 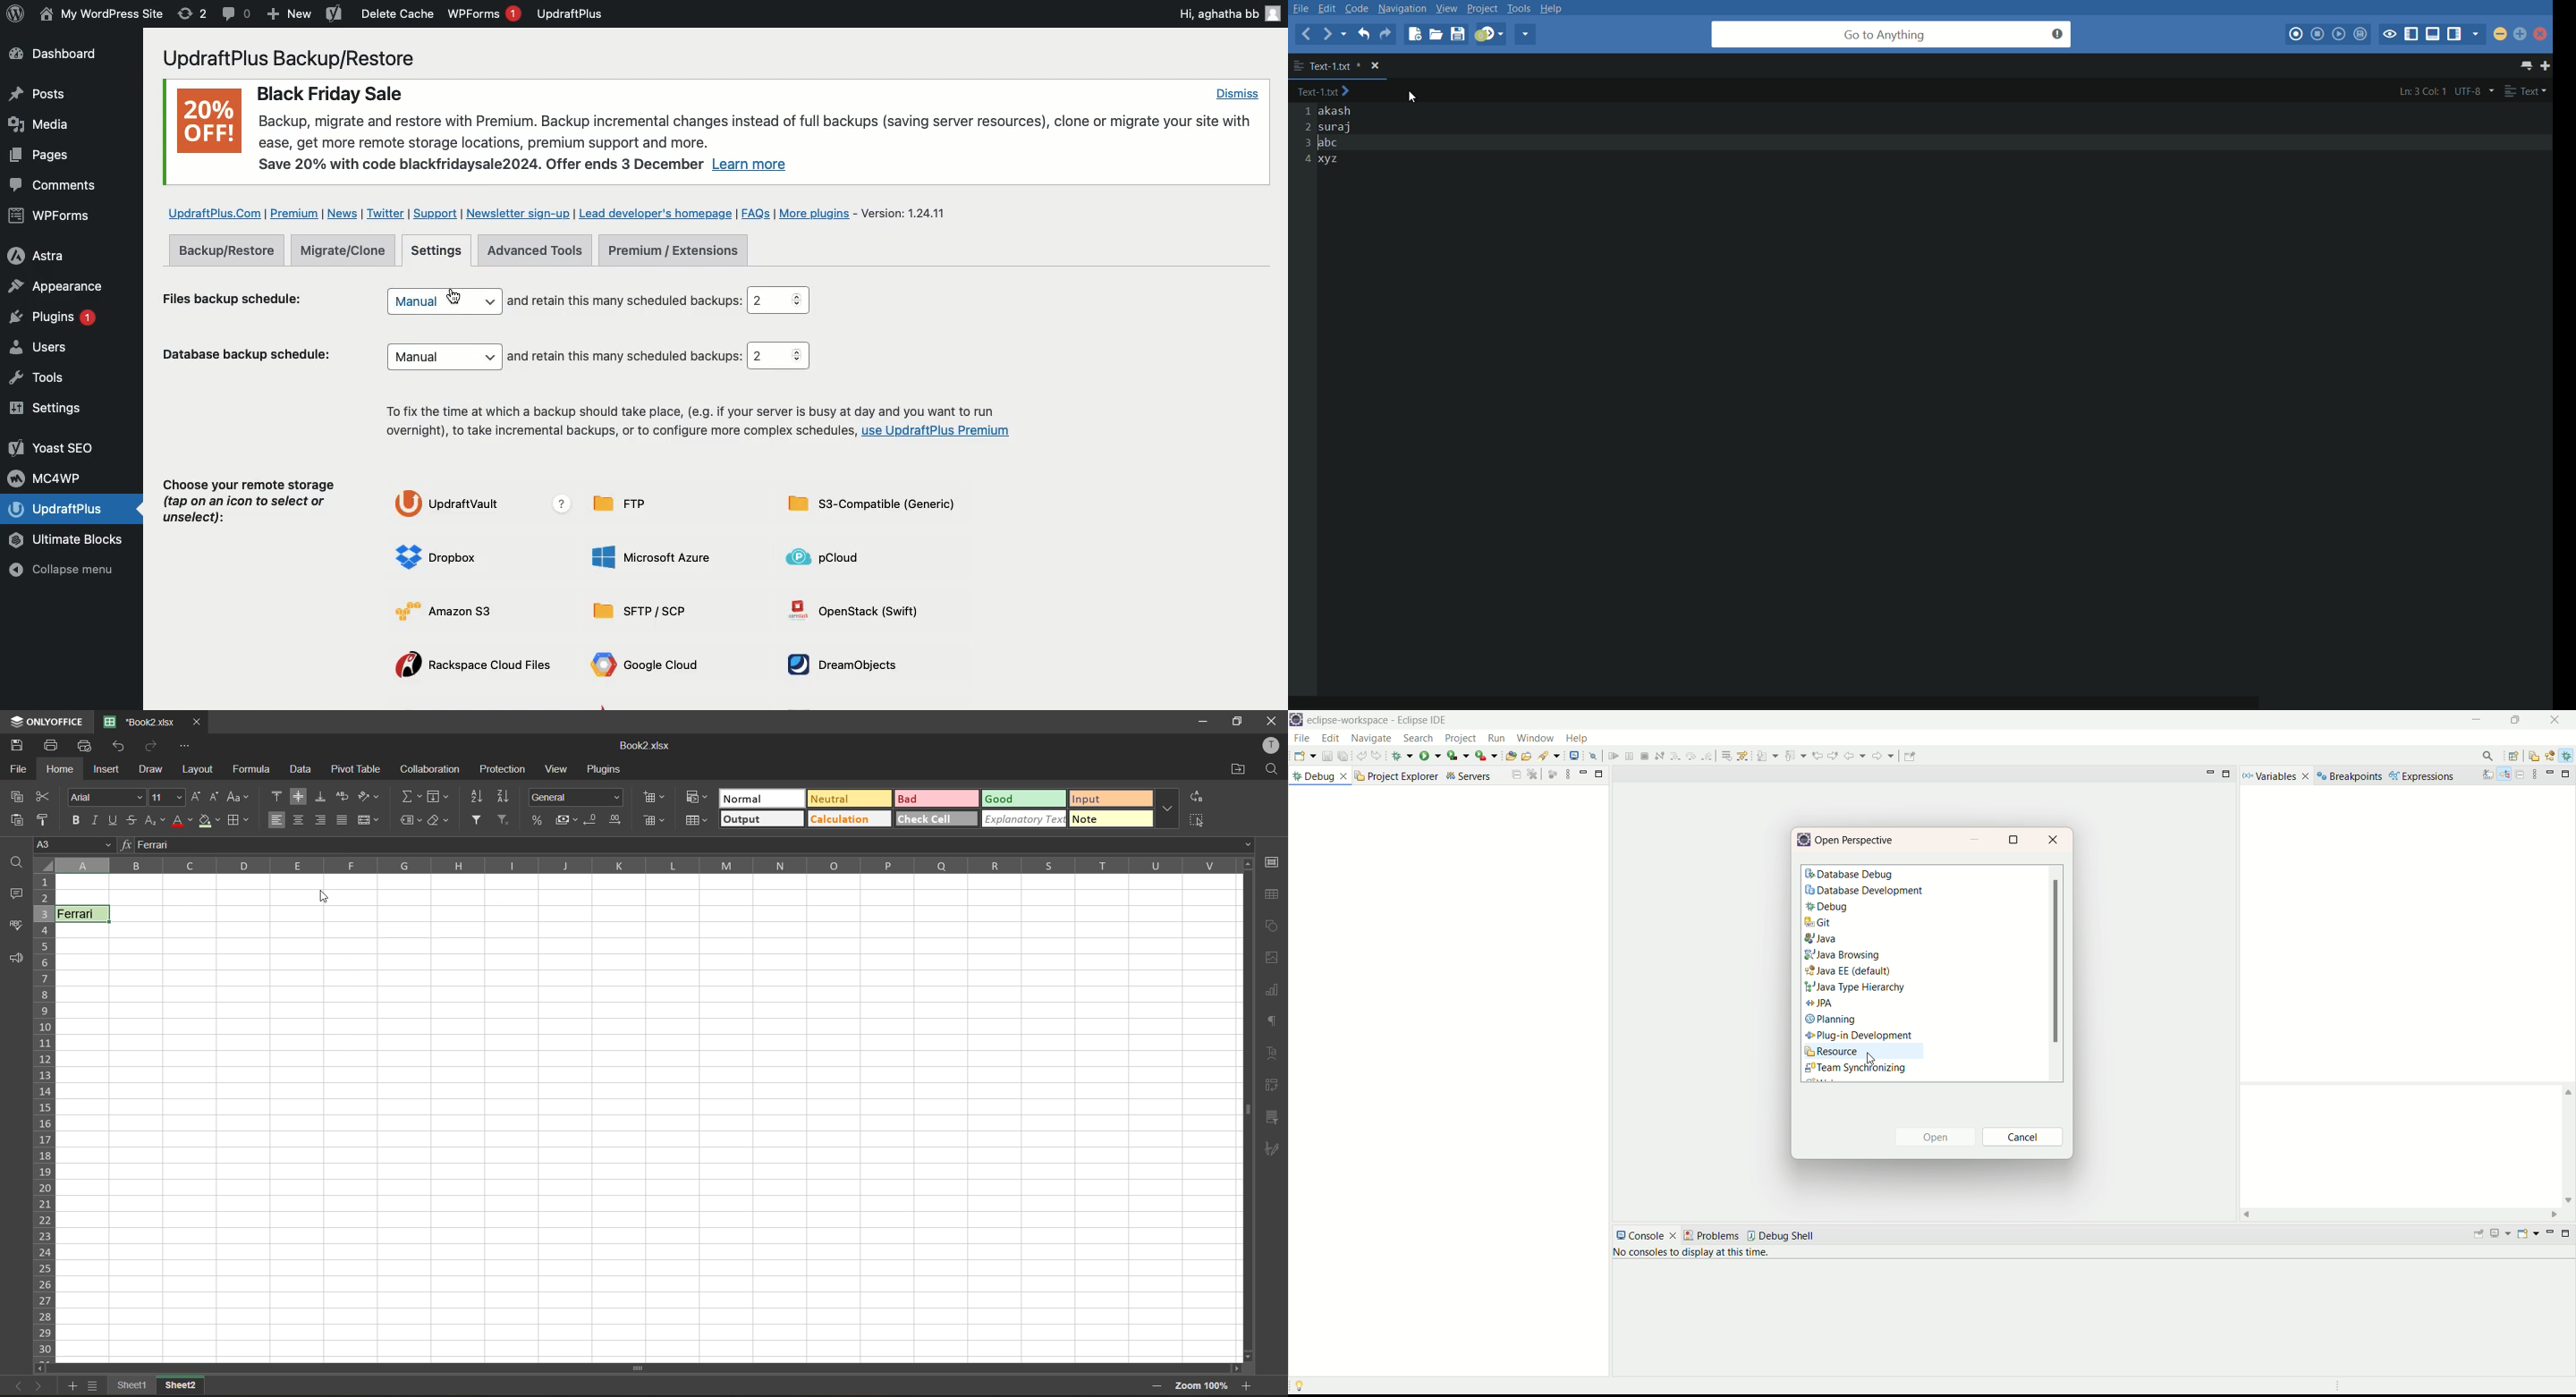 What do you see at coordinates (649, 667) in the screenshot?
I see `Google cloud` at bounding box center [649, 667].